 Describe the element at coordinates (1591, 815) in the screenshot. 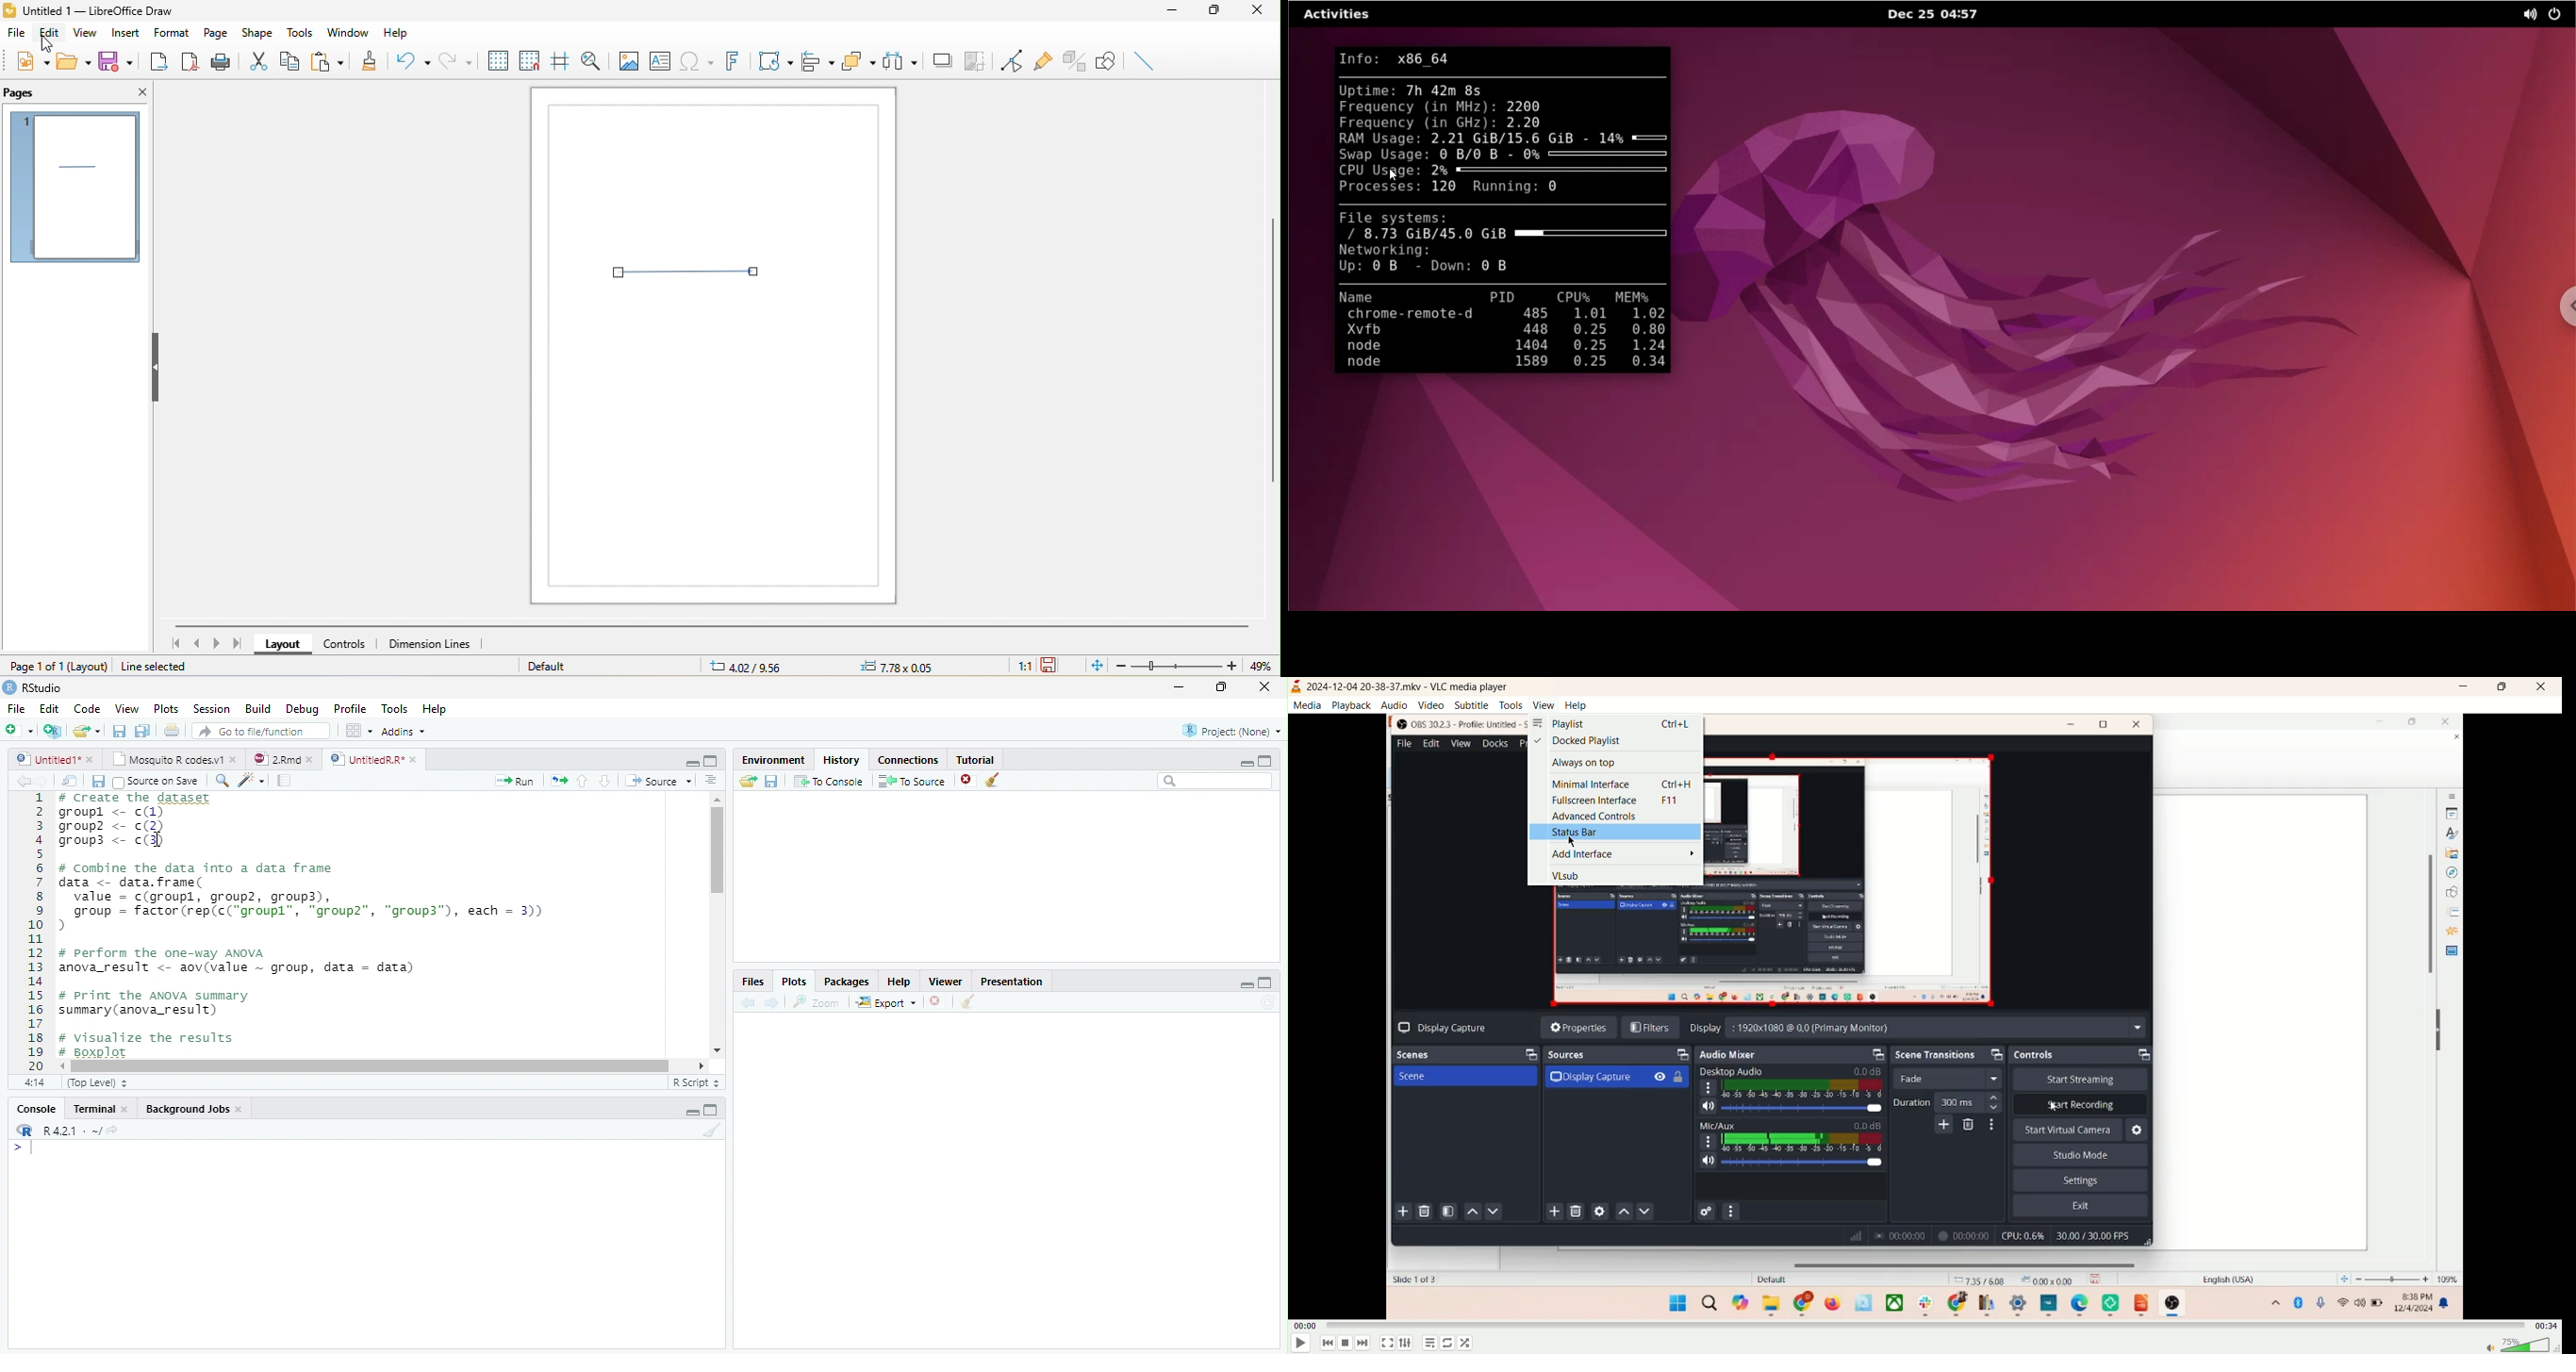

I see `advanced control` at that location.